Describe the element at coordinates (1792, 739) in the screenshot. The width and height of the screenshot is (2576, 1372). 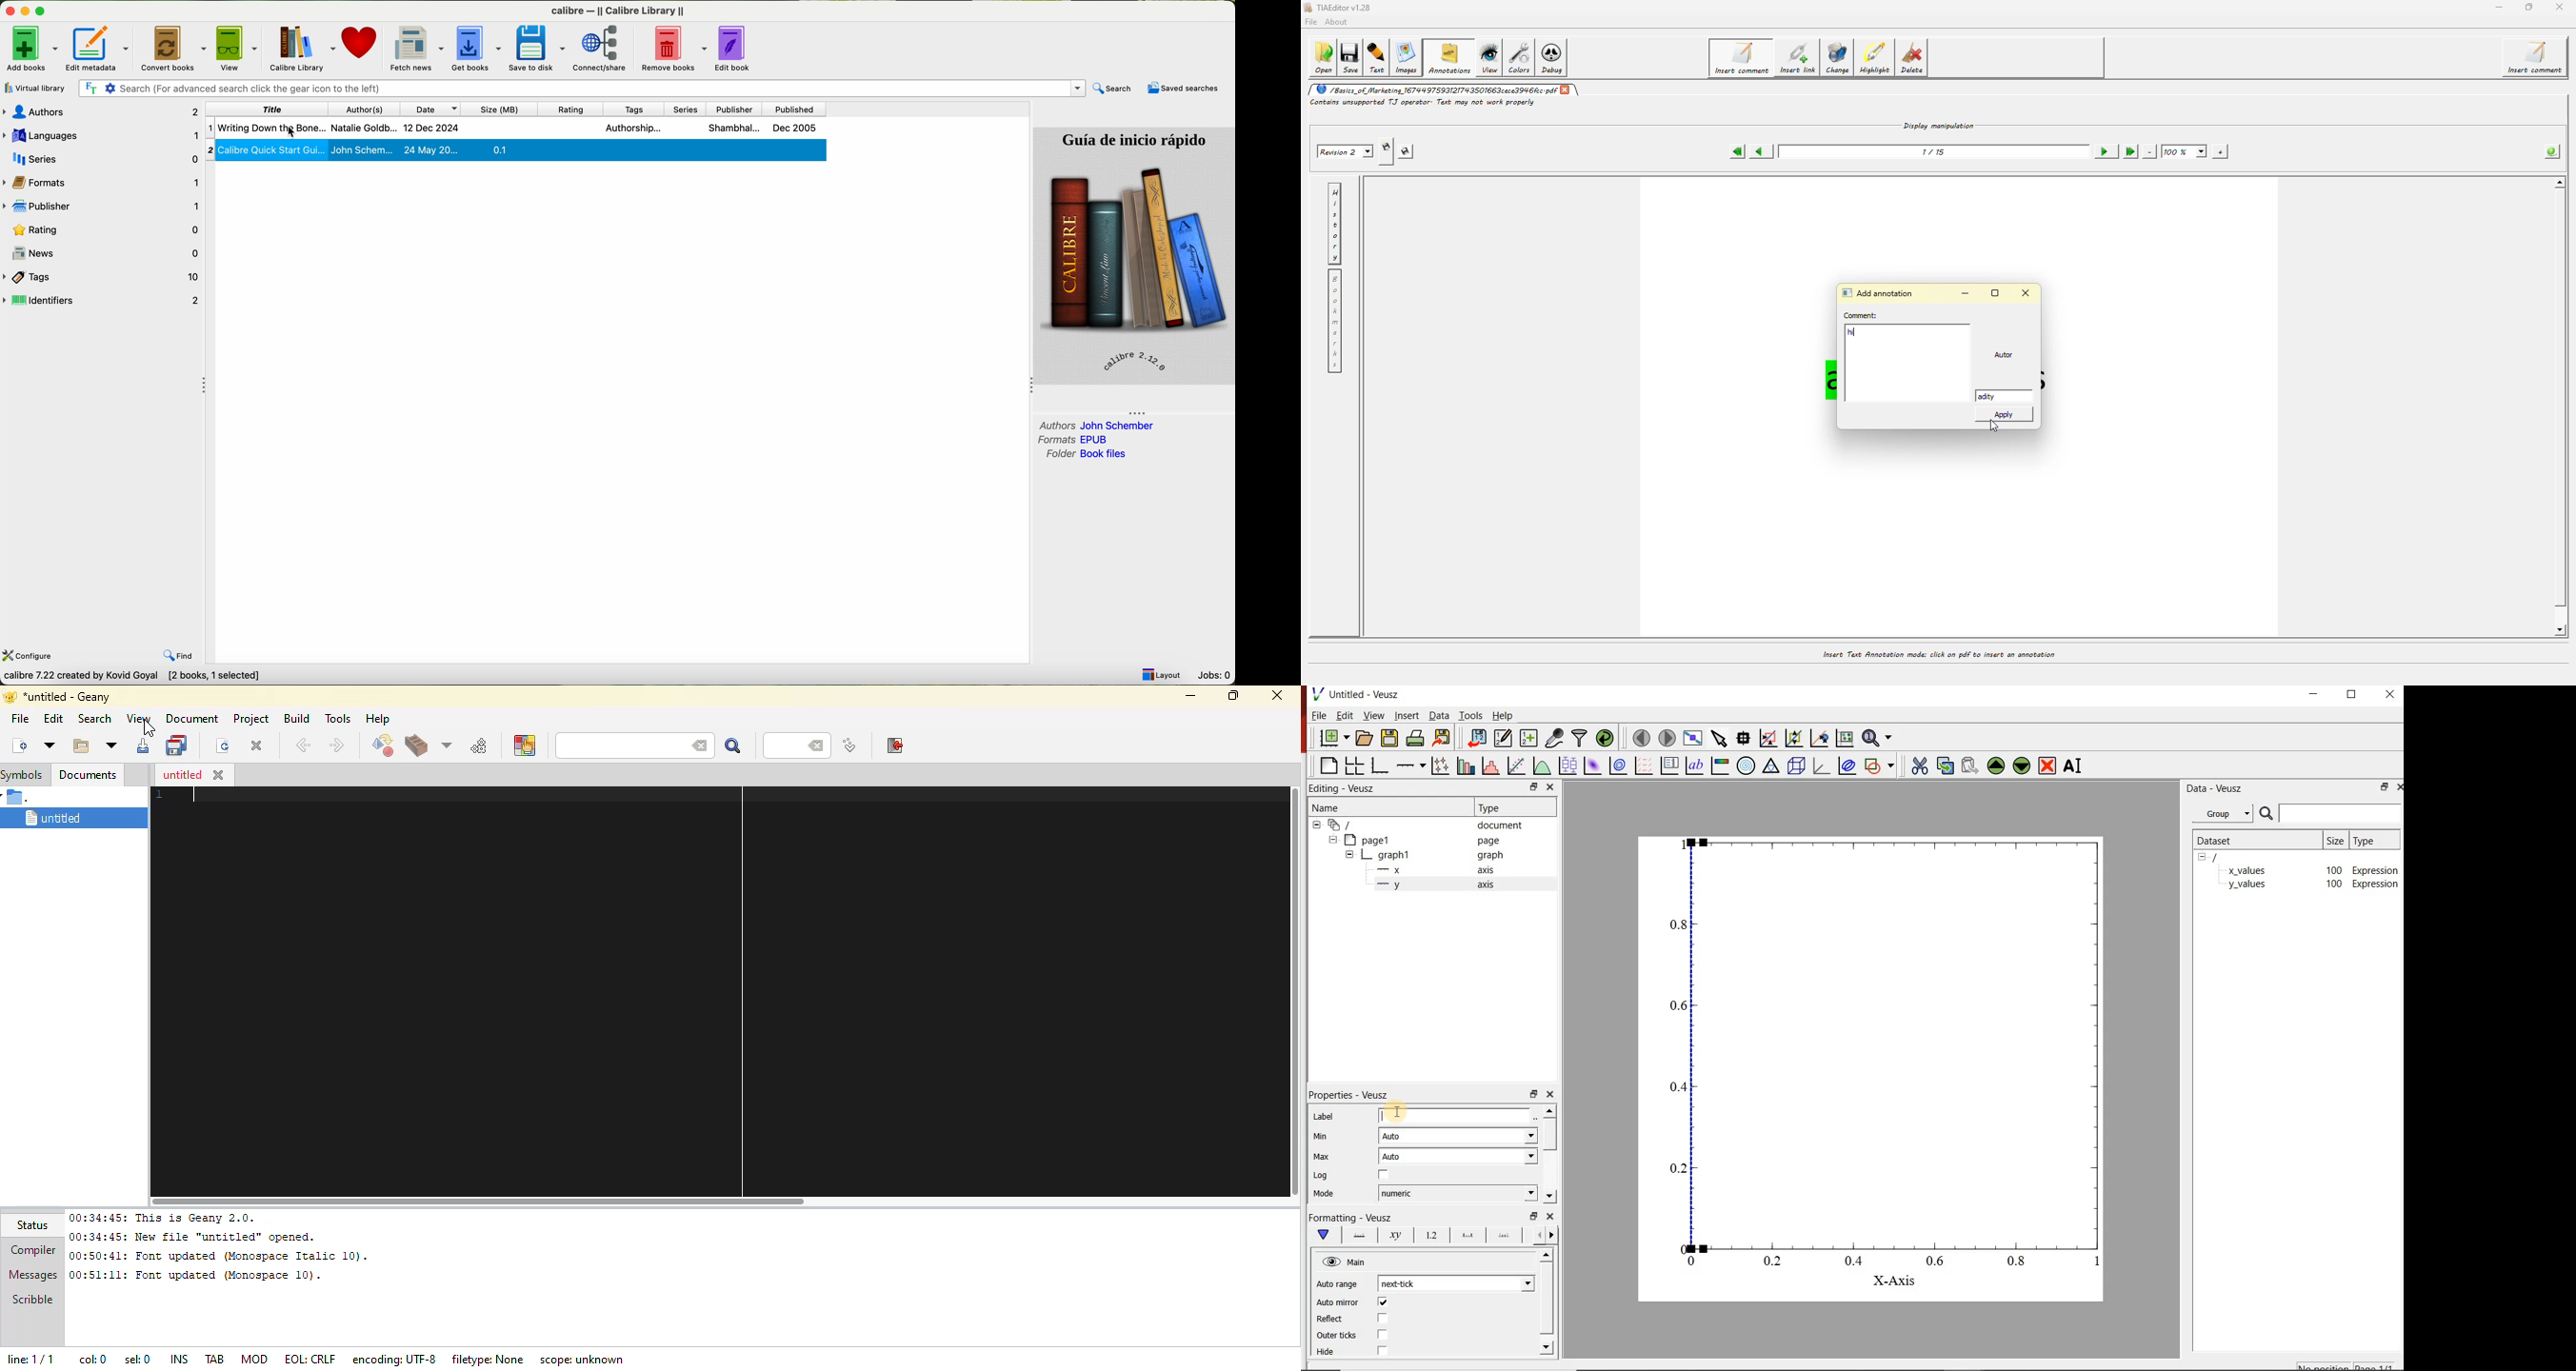
I see `click to zoom out on graph axes` at that location.